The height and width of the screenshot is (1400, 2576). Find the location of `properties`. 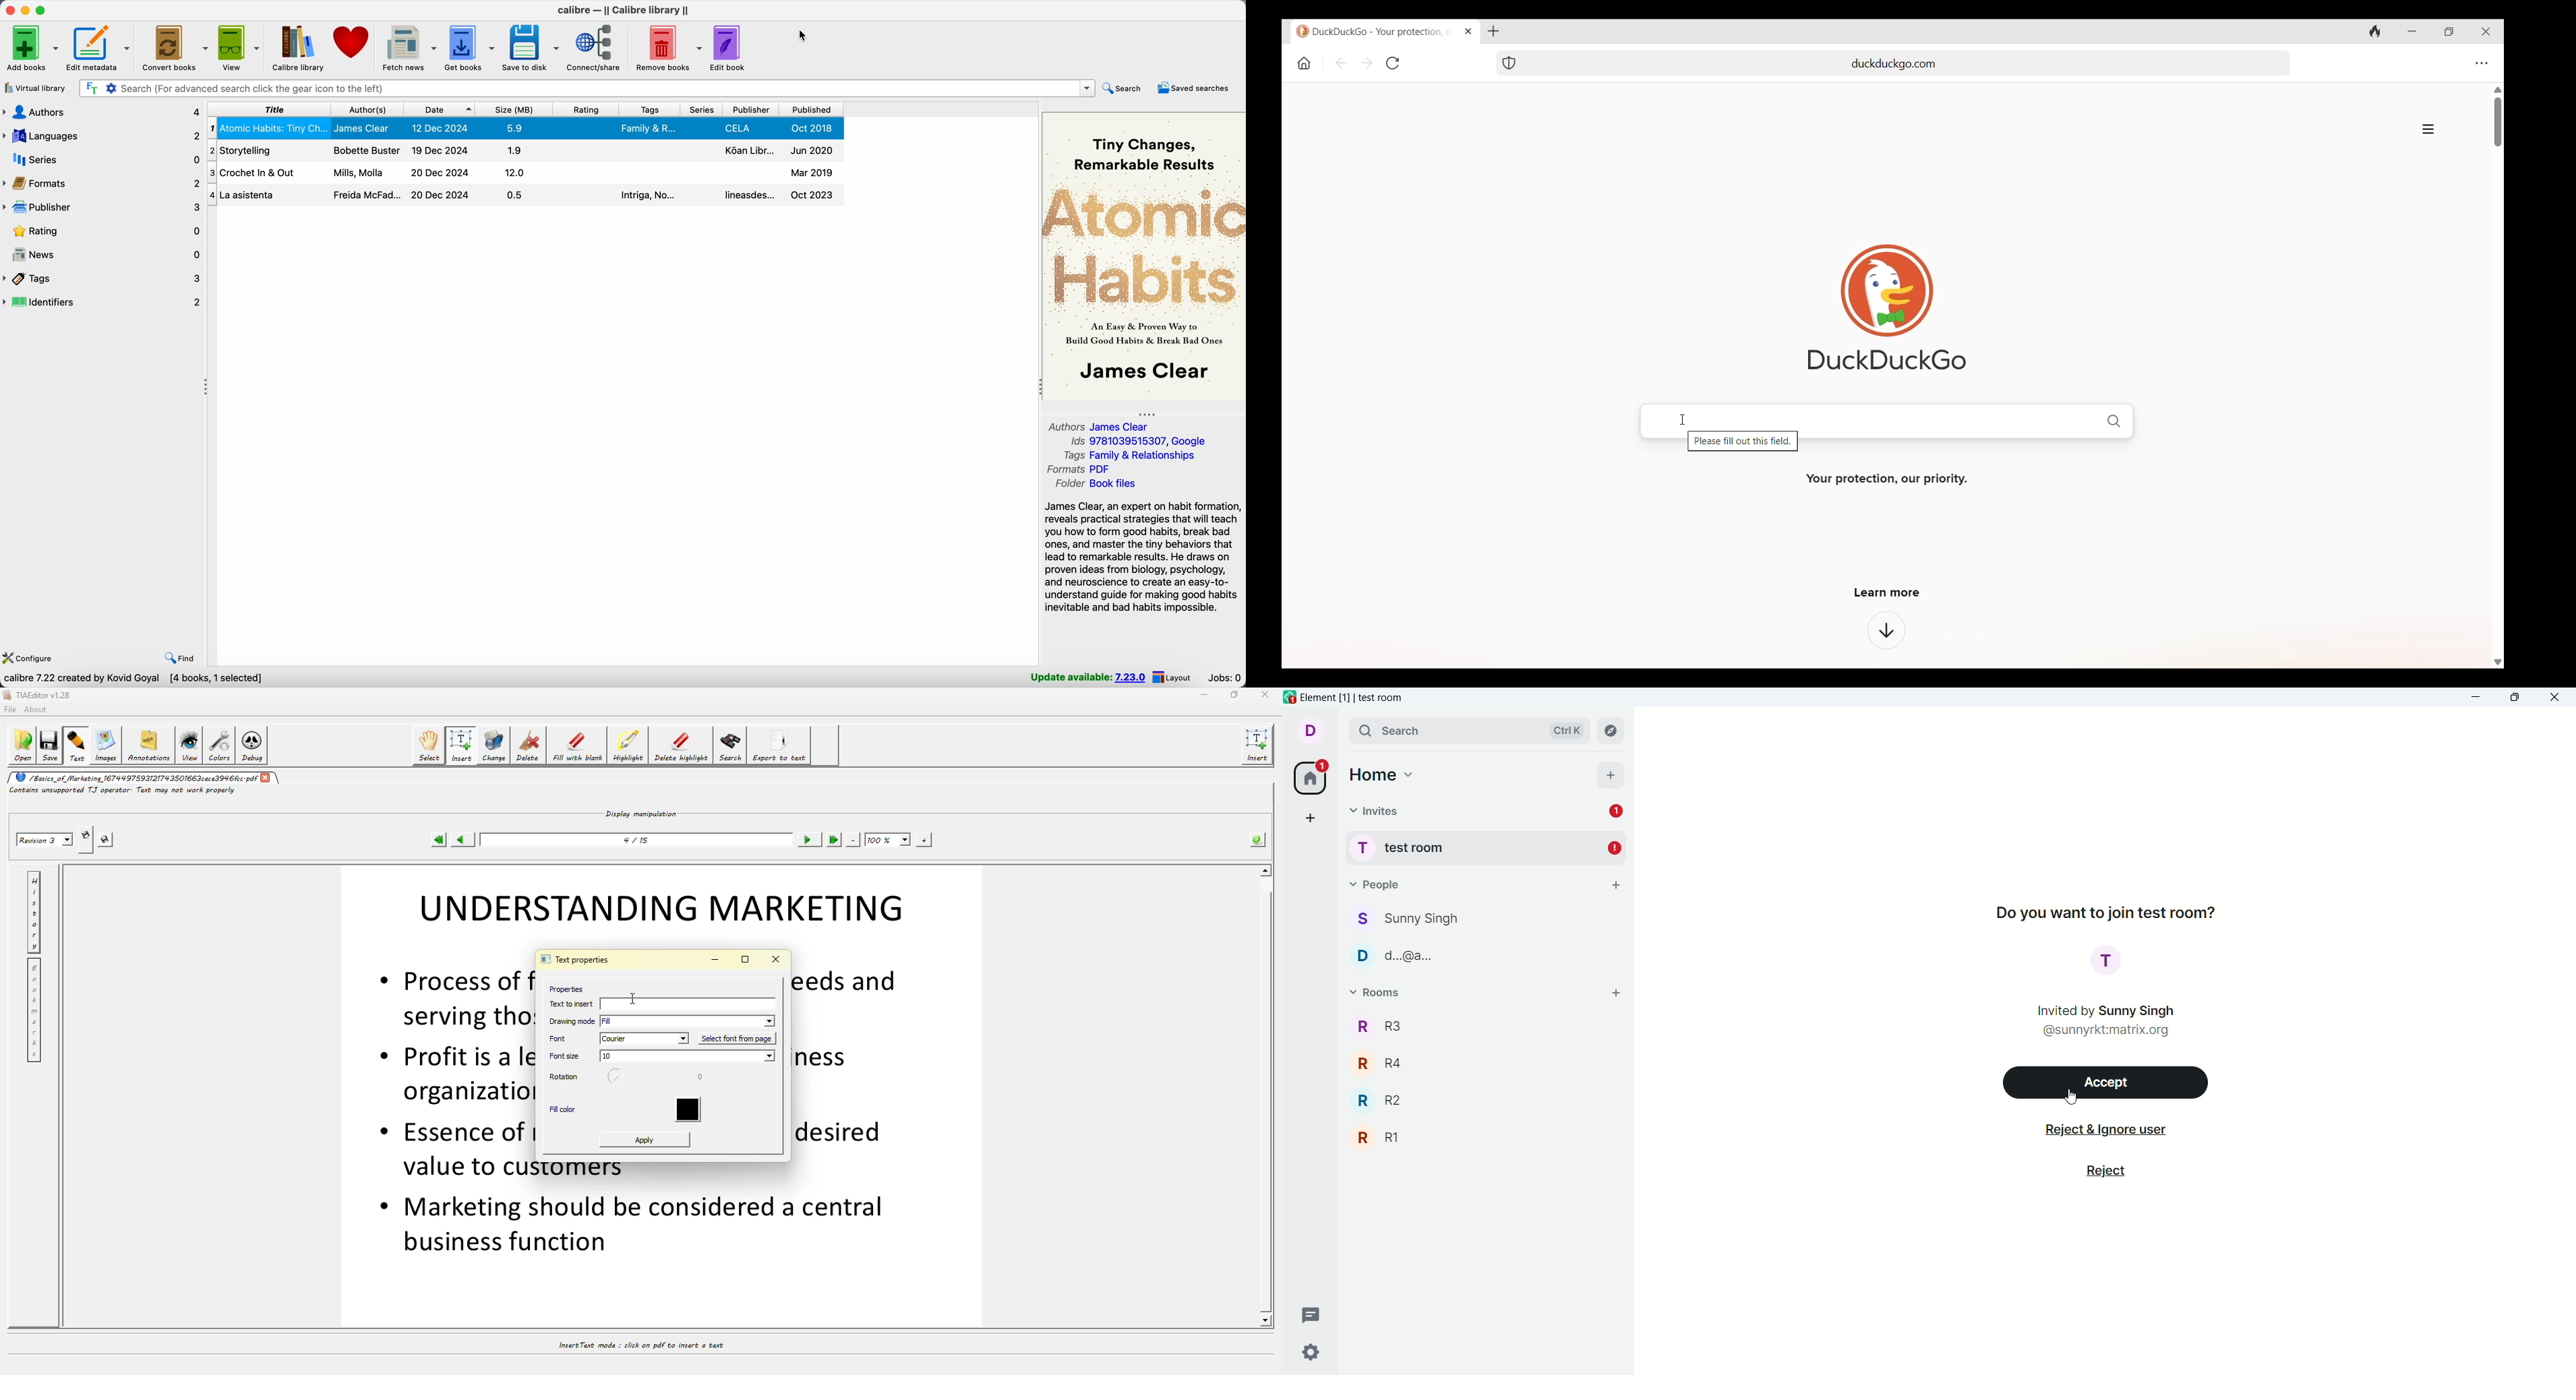

properties is located at coordinates (565, 988).